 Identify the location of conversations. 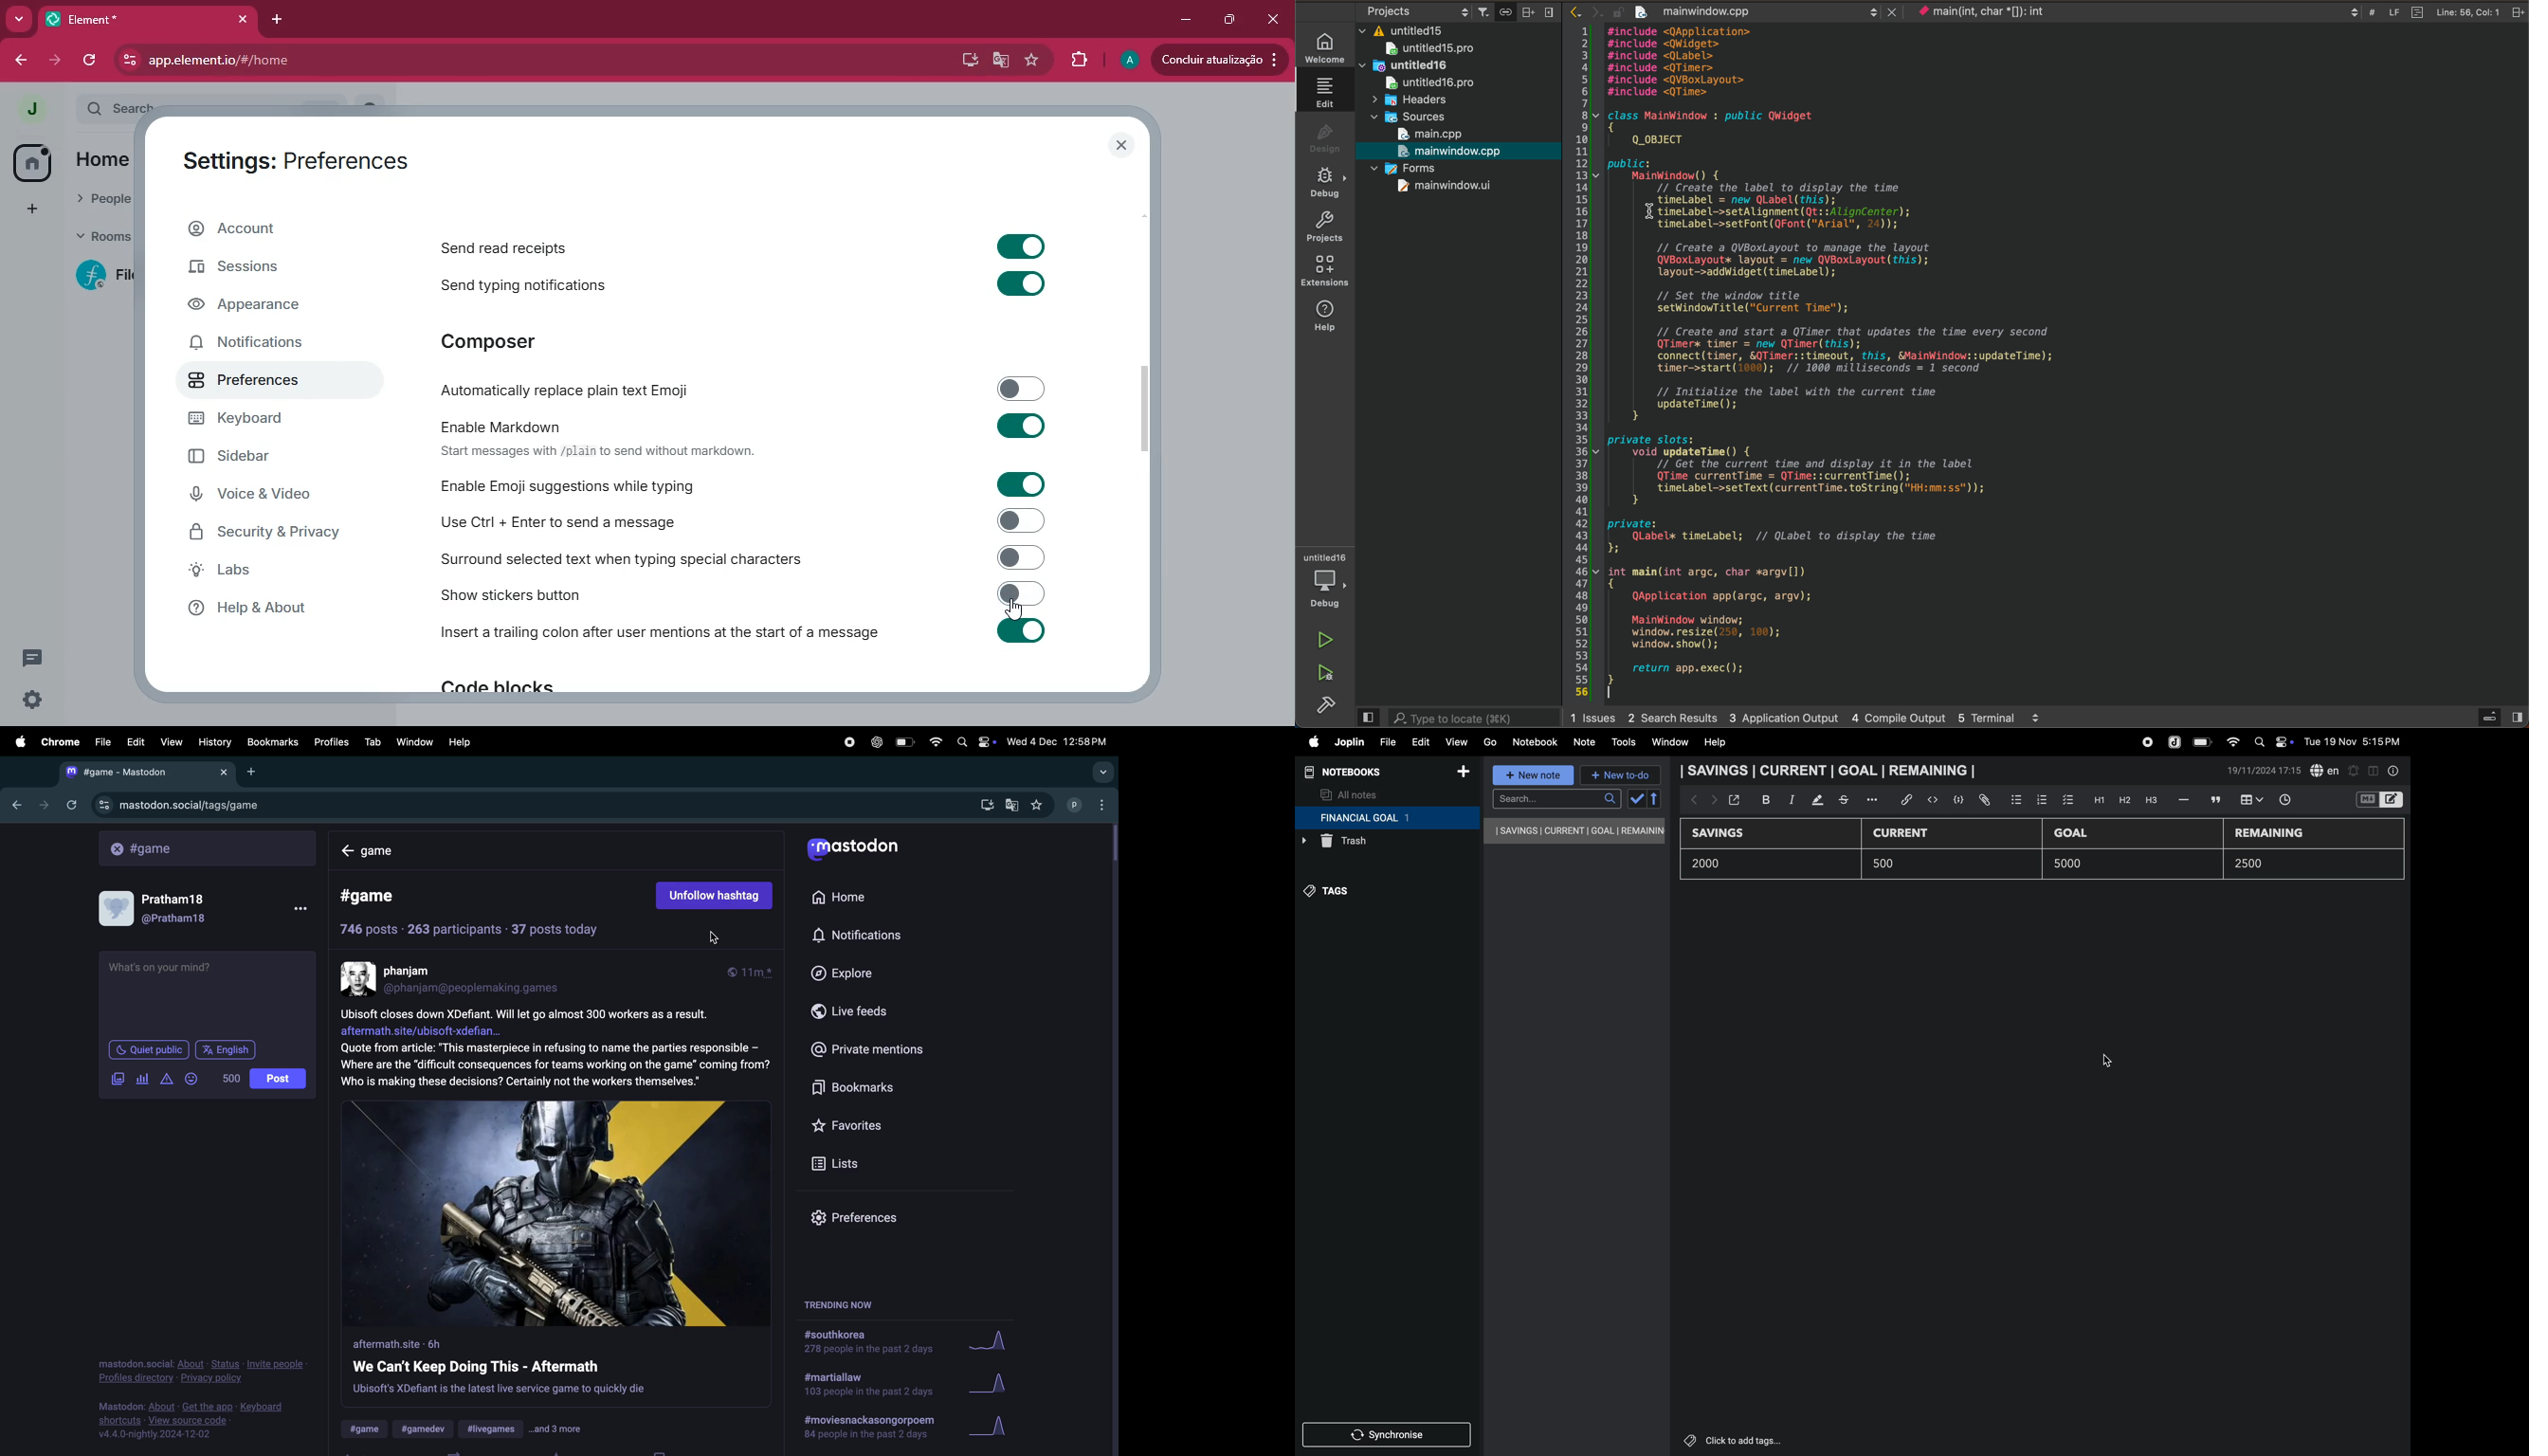
(29, 658).